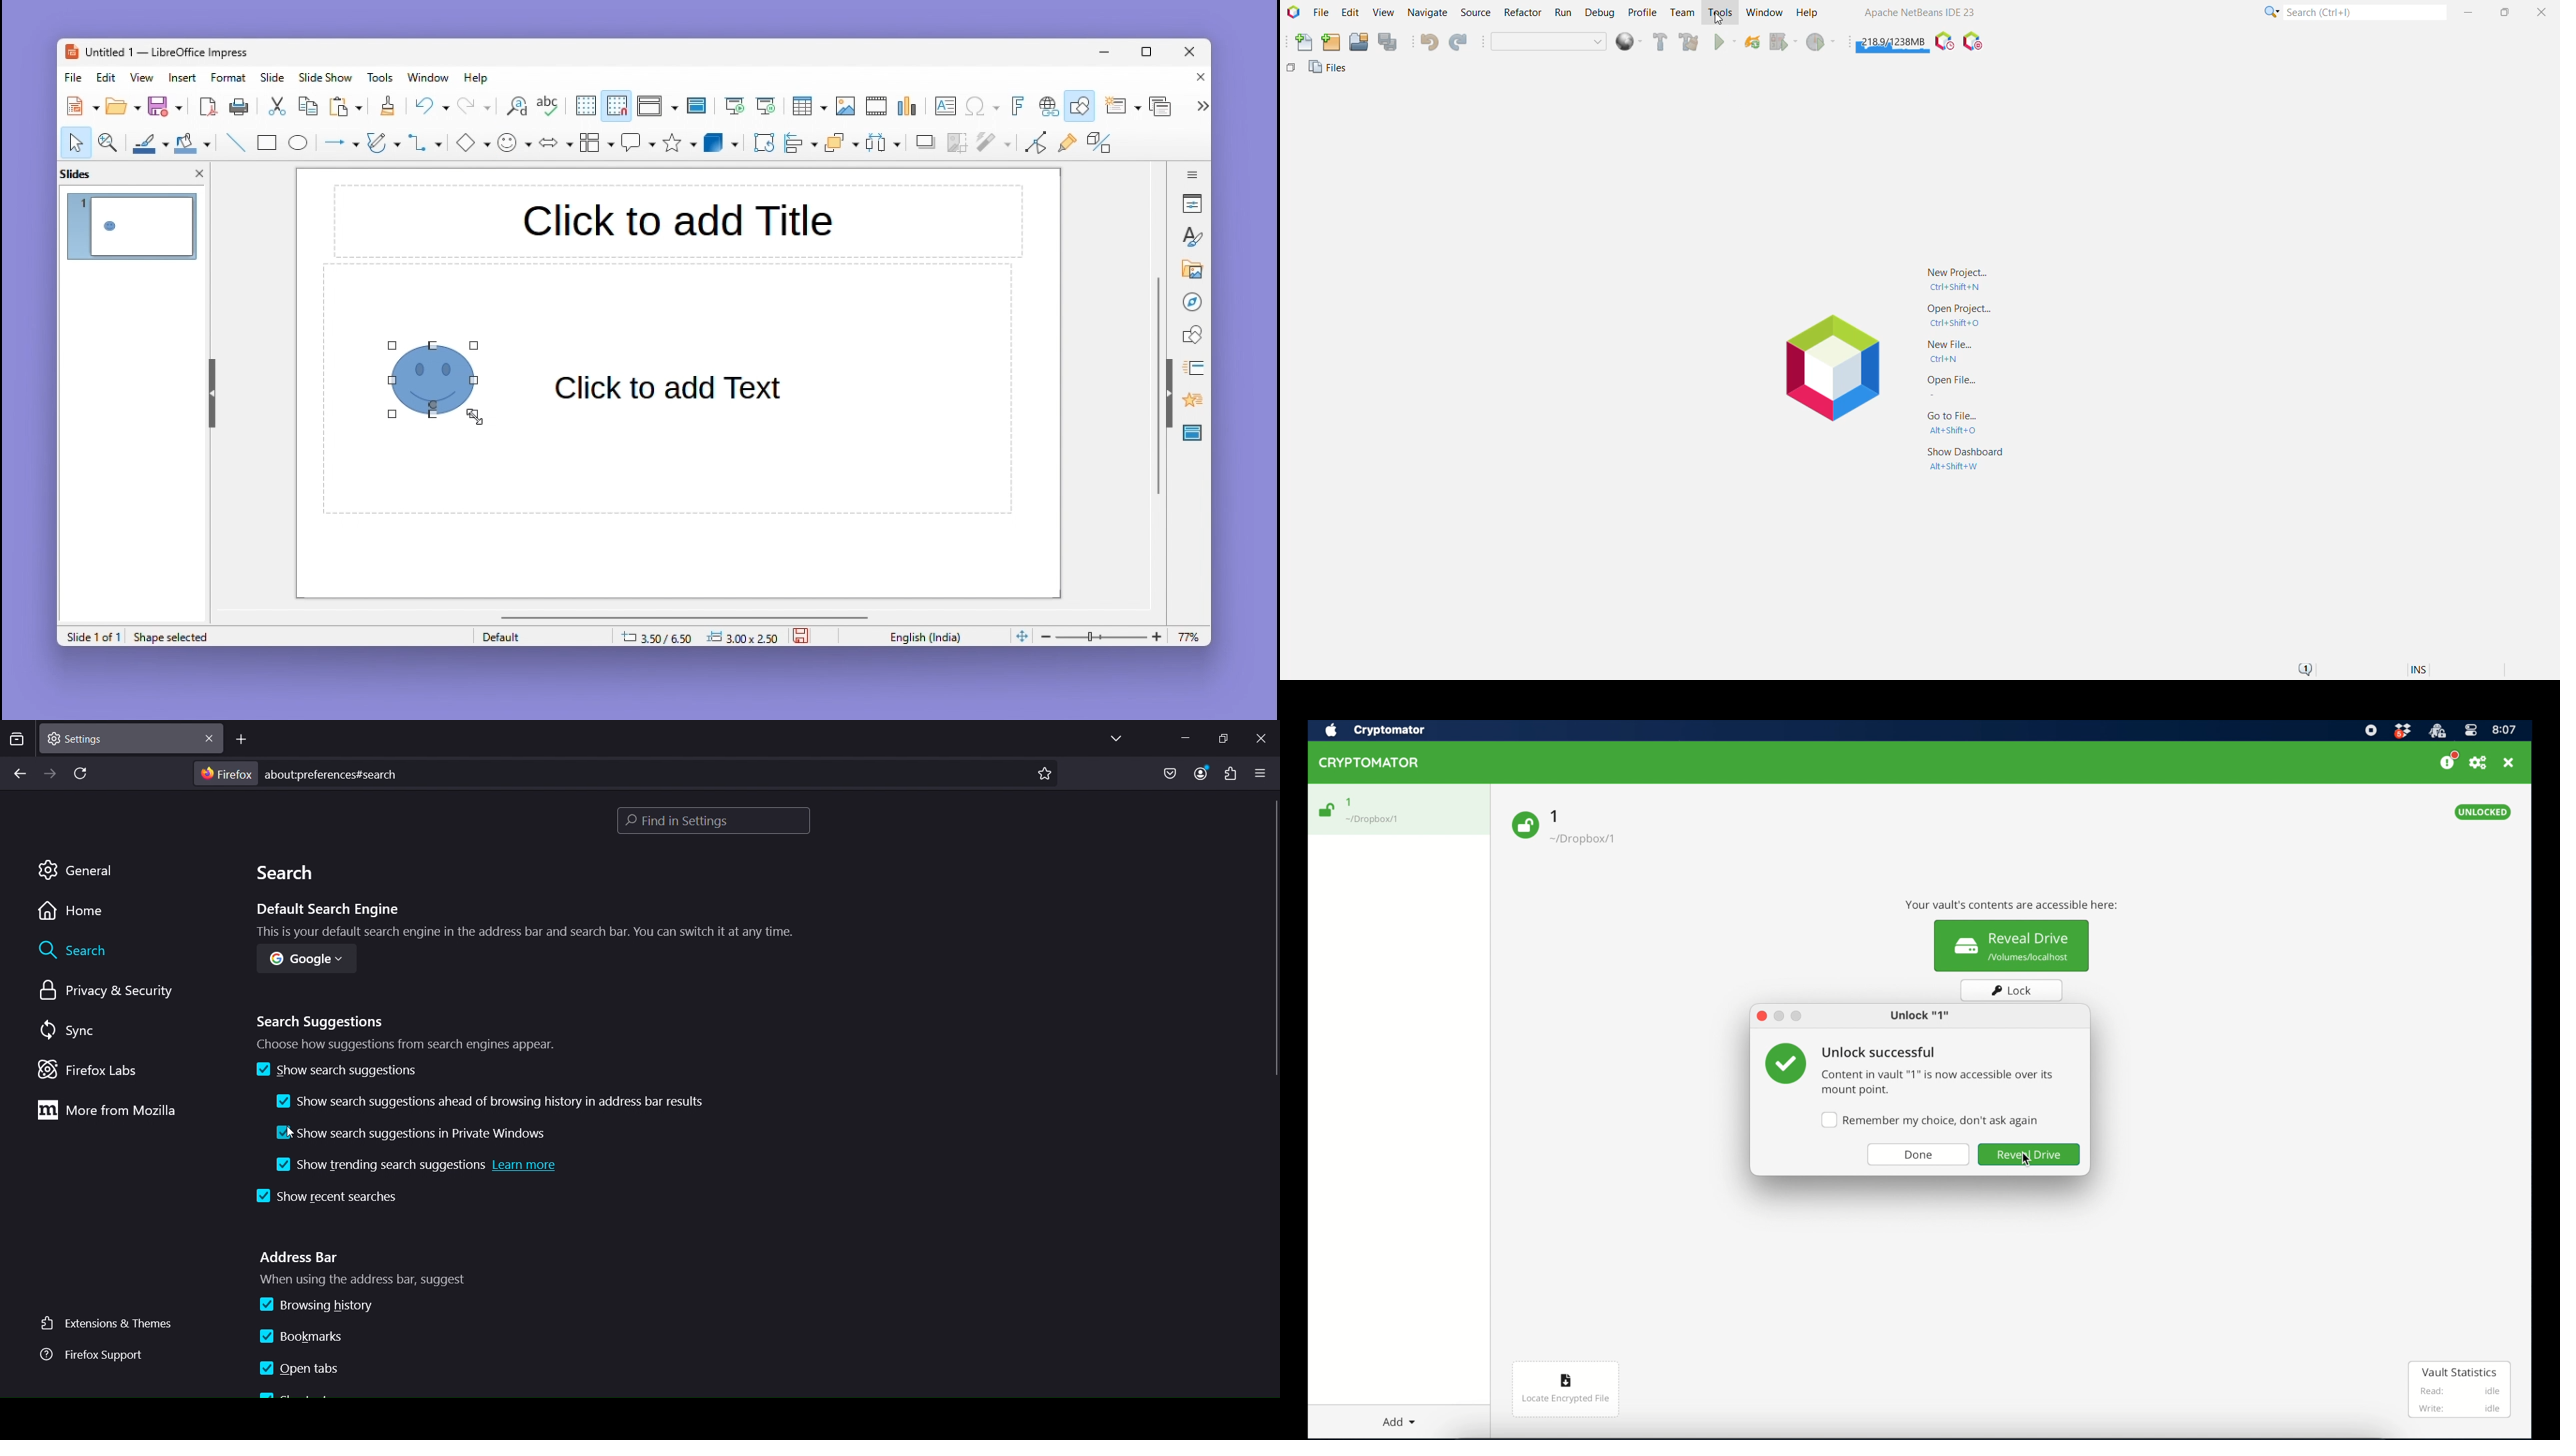 This screenshot has width=2576, height=1456. Describe the element at coordinates (1827, 362) in the screenshot. I see `Application Logo` at that location.